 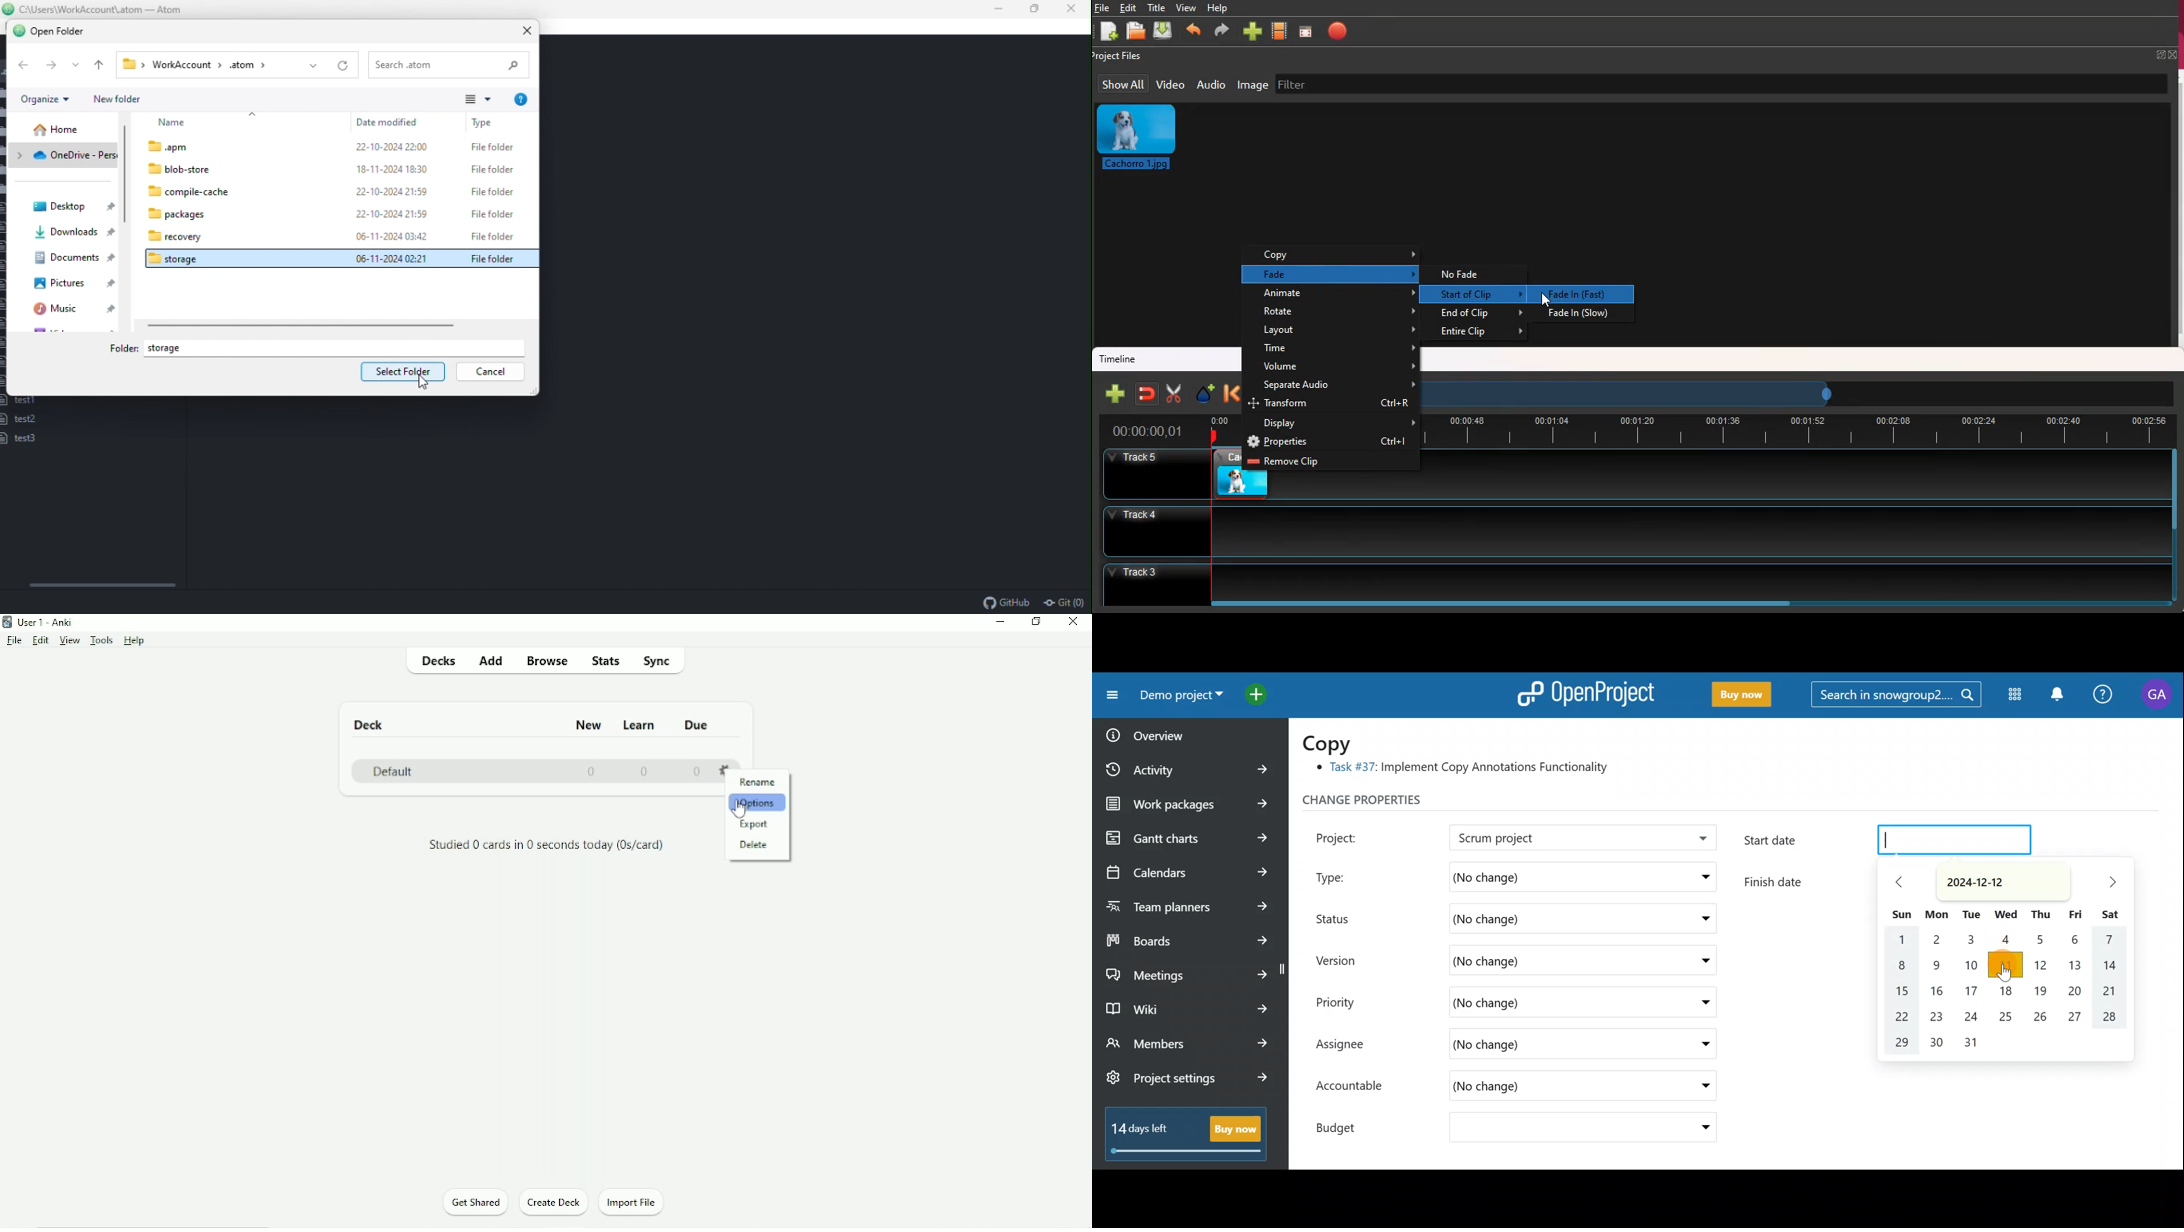 I want to click on Export, so click(x=754, y=824).